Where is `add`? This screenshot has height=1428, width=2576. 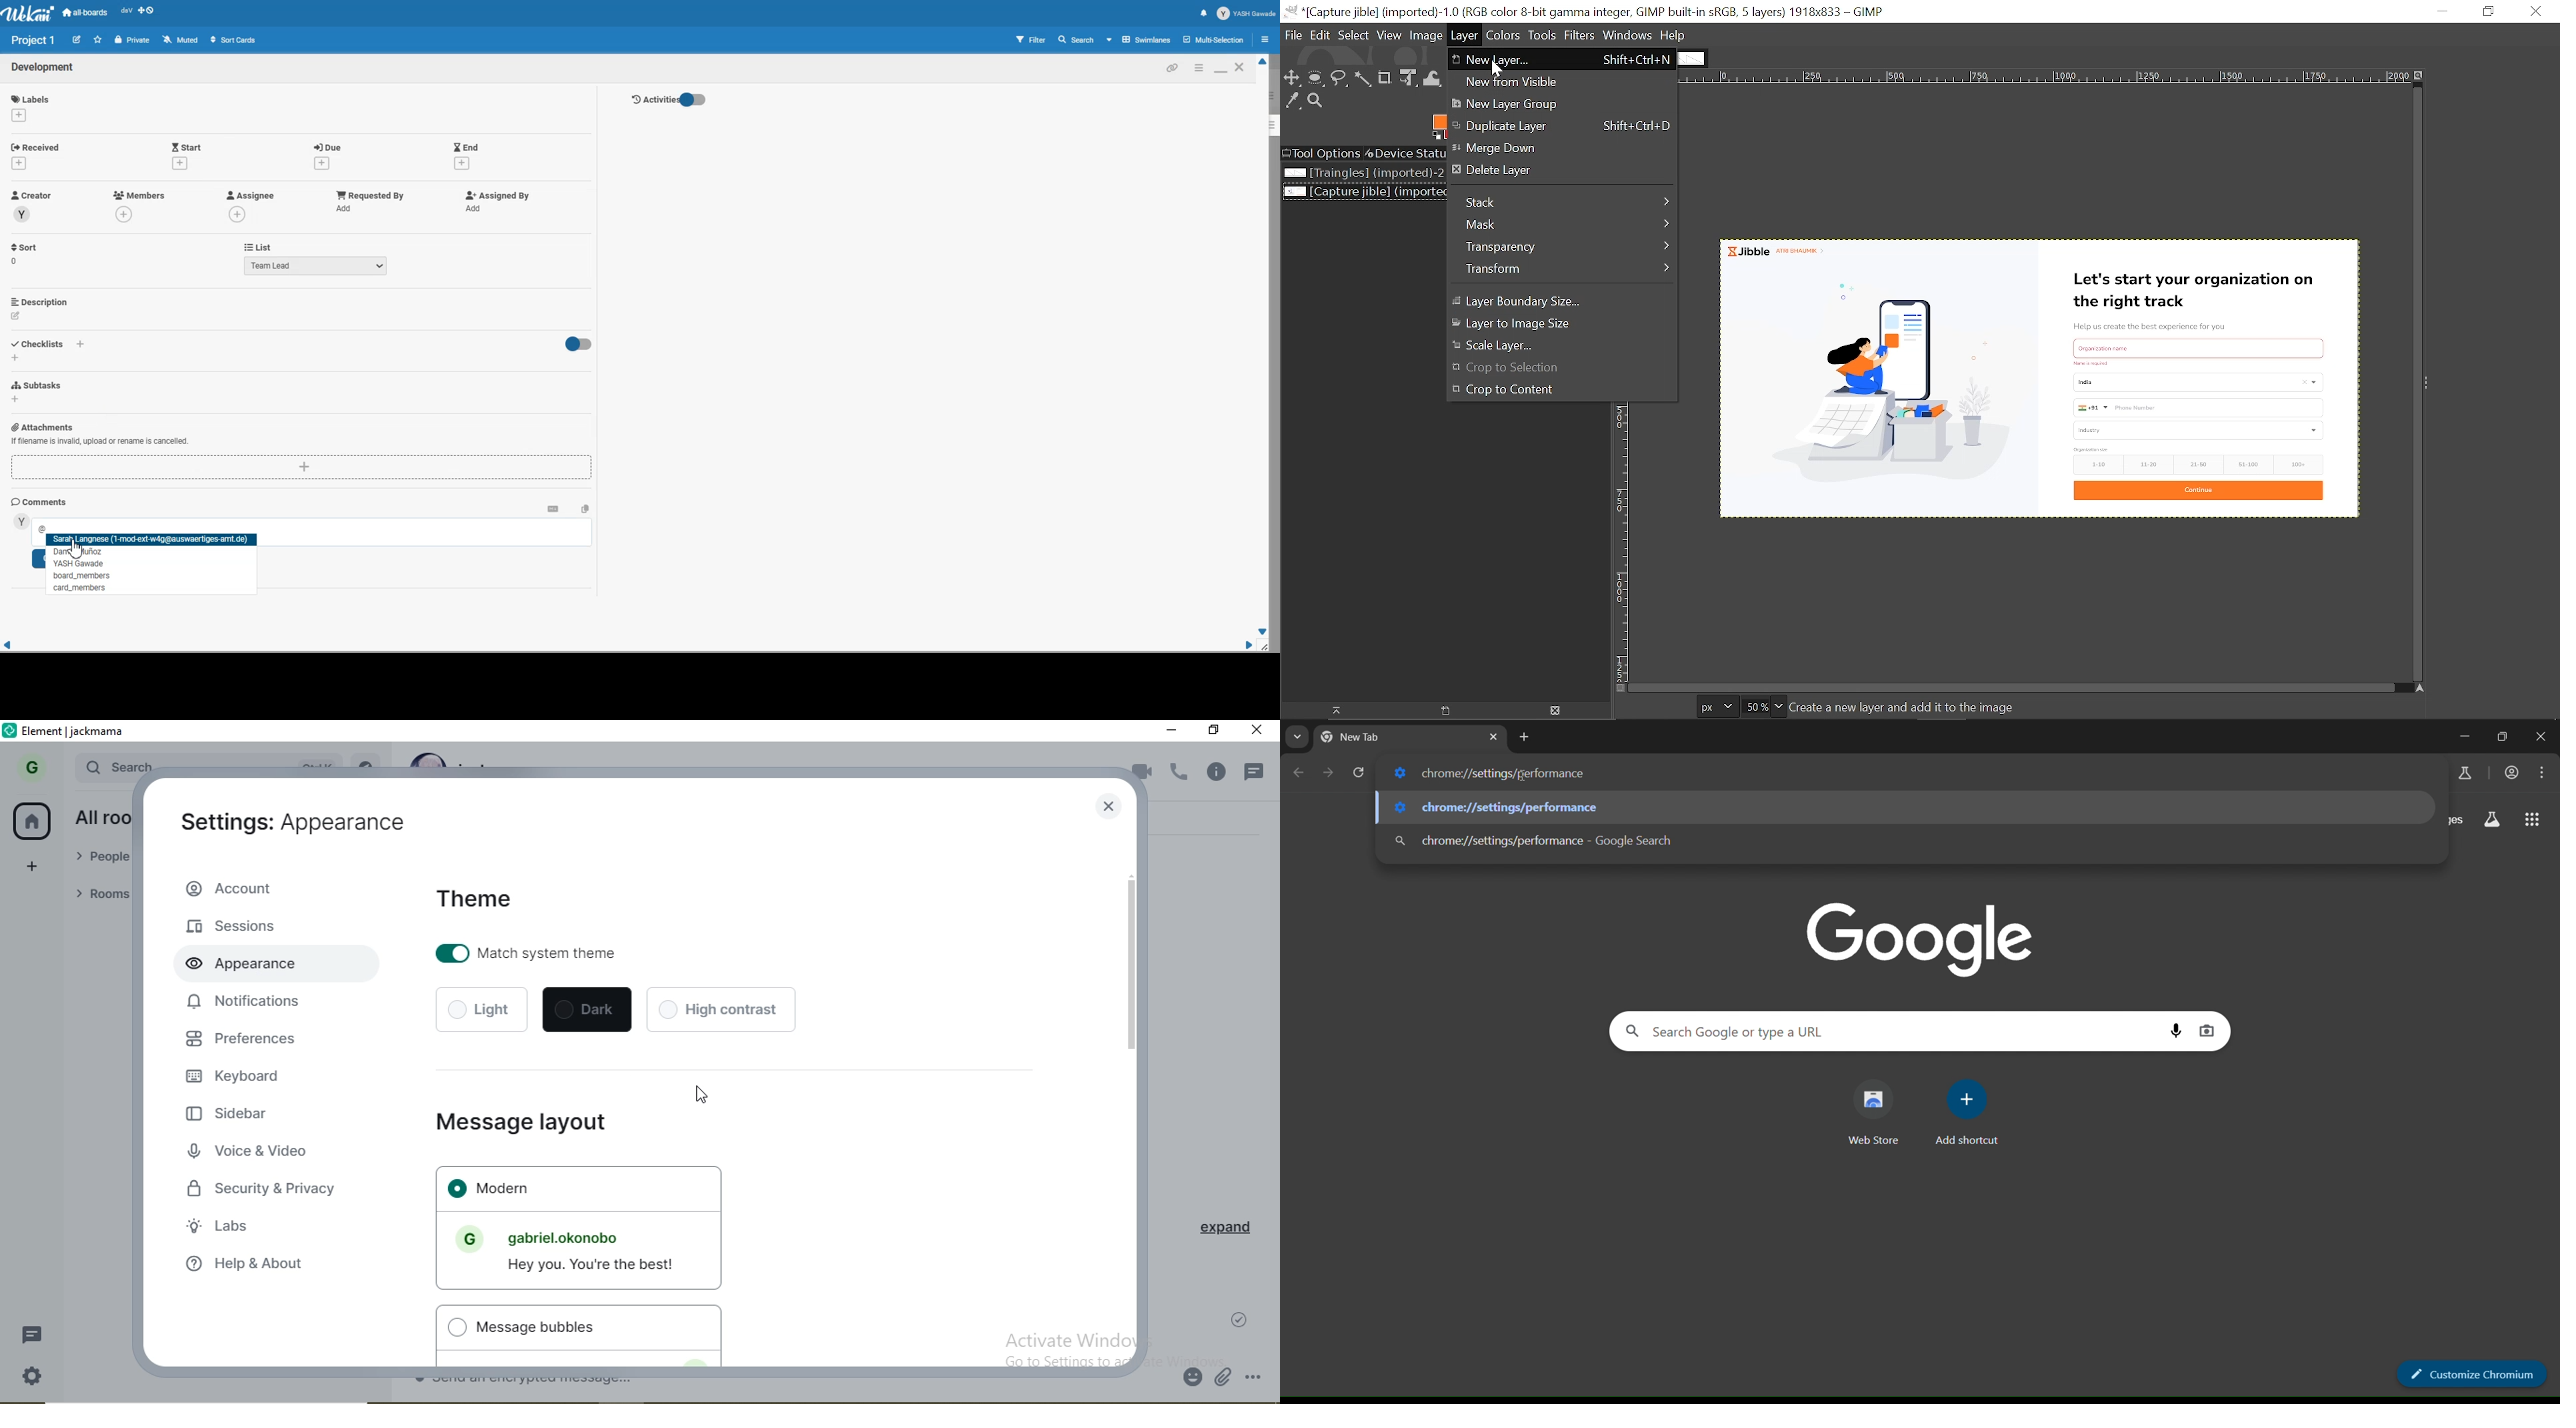 add is located at coordinates (461, 164).